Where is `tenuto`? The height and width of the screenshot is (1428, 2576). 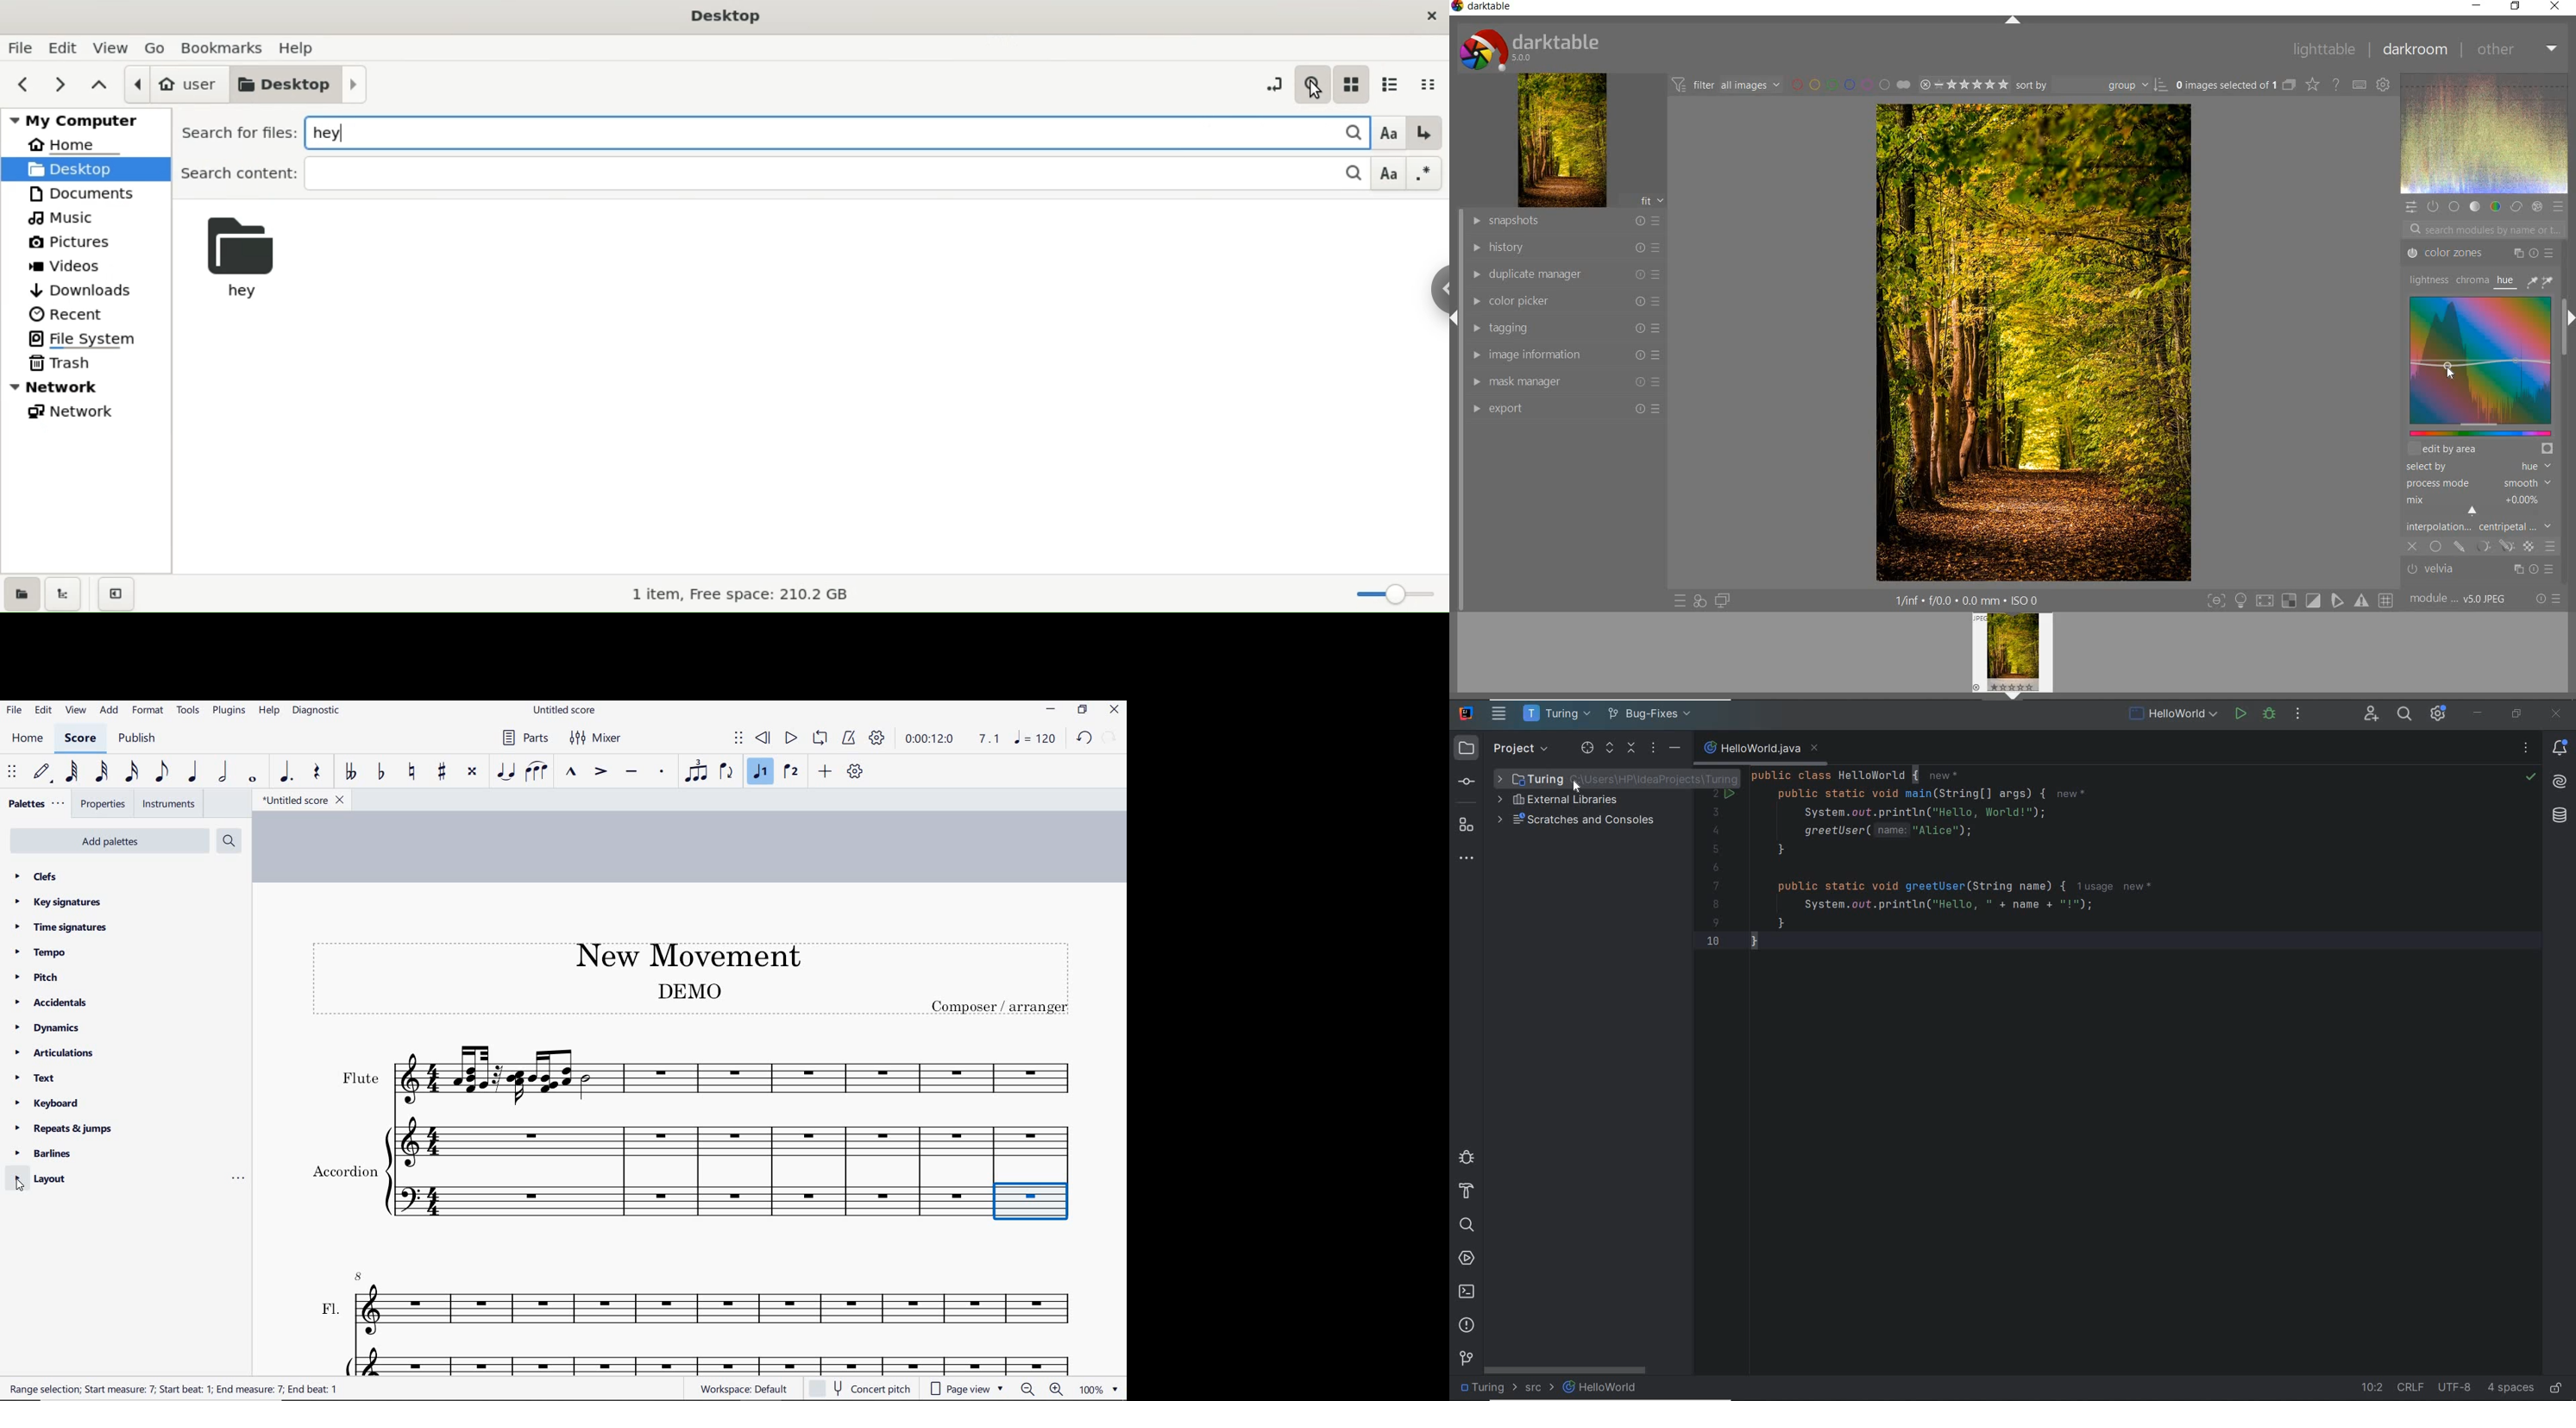
tenuto is located at coordinates (631, 772).